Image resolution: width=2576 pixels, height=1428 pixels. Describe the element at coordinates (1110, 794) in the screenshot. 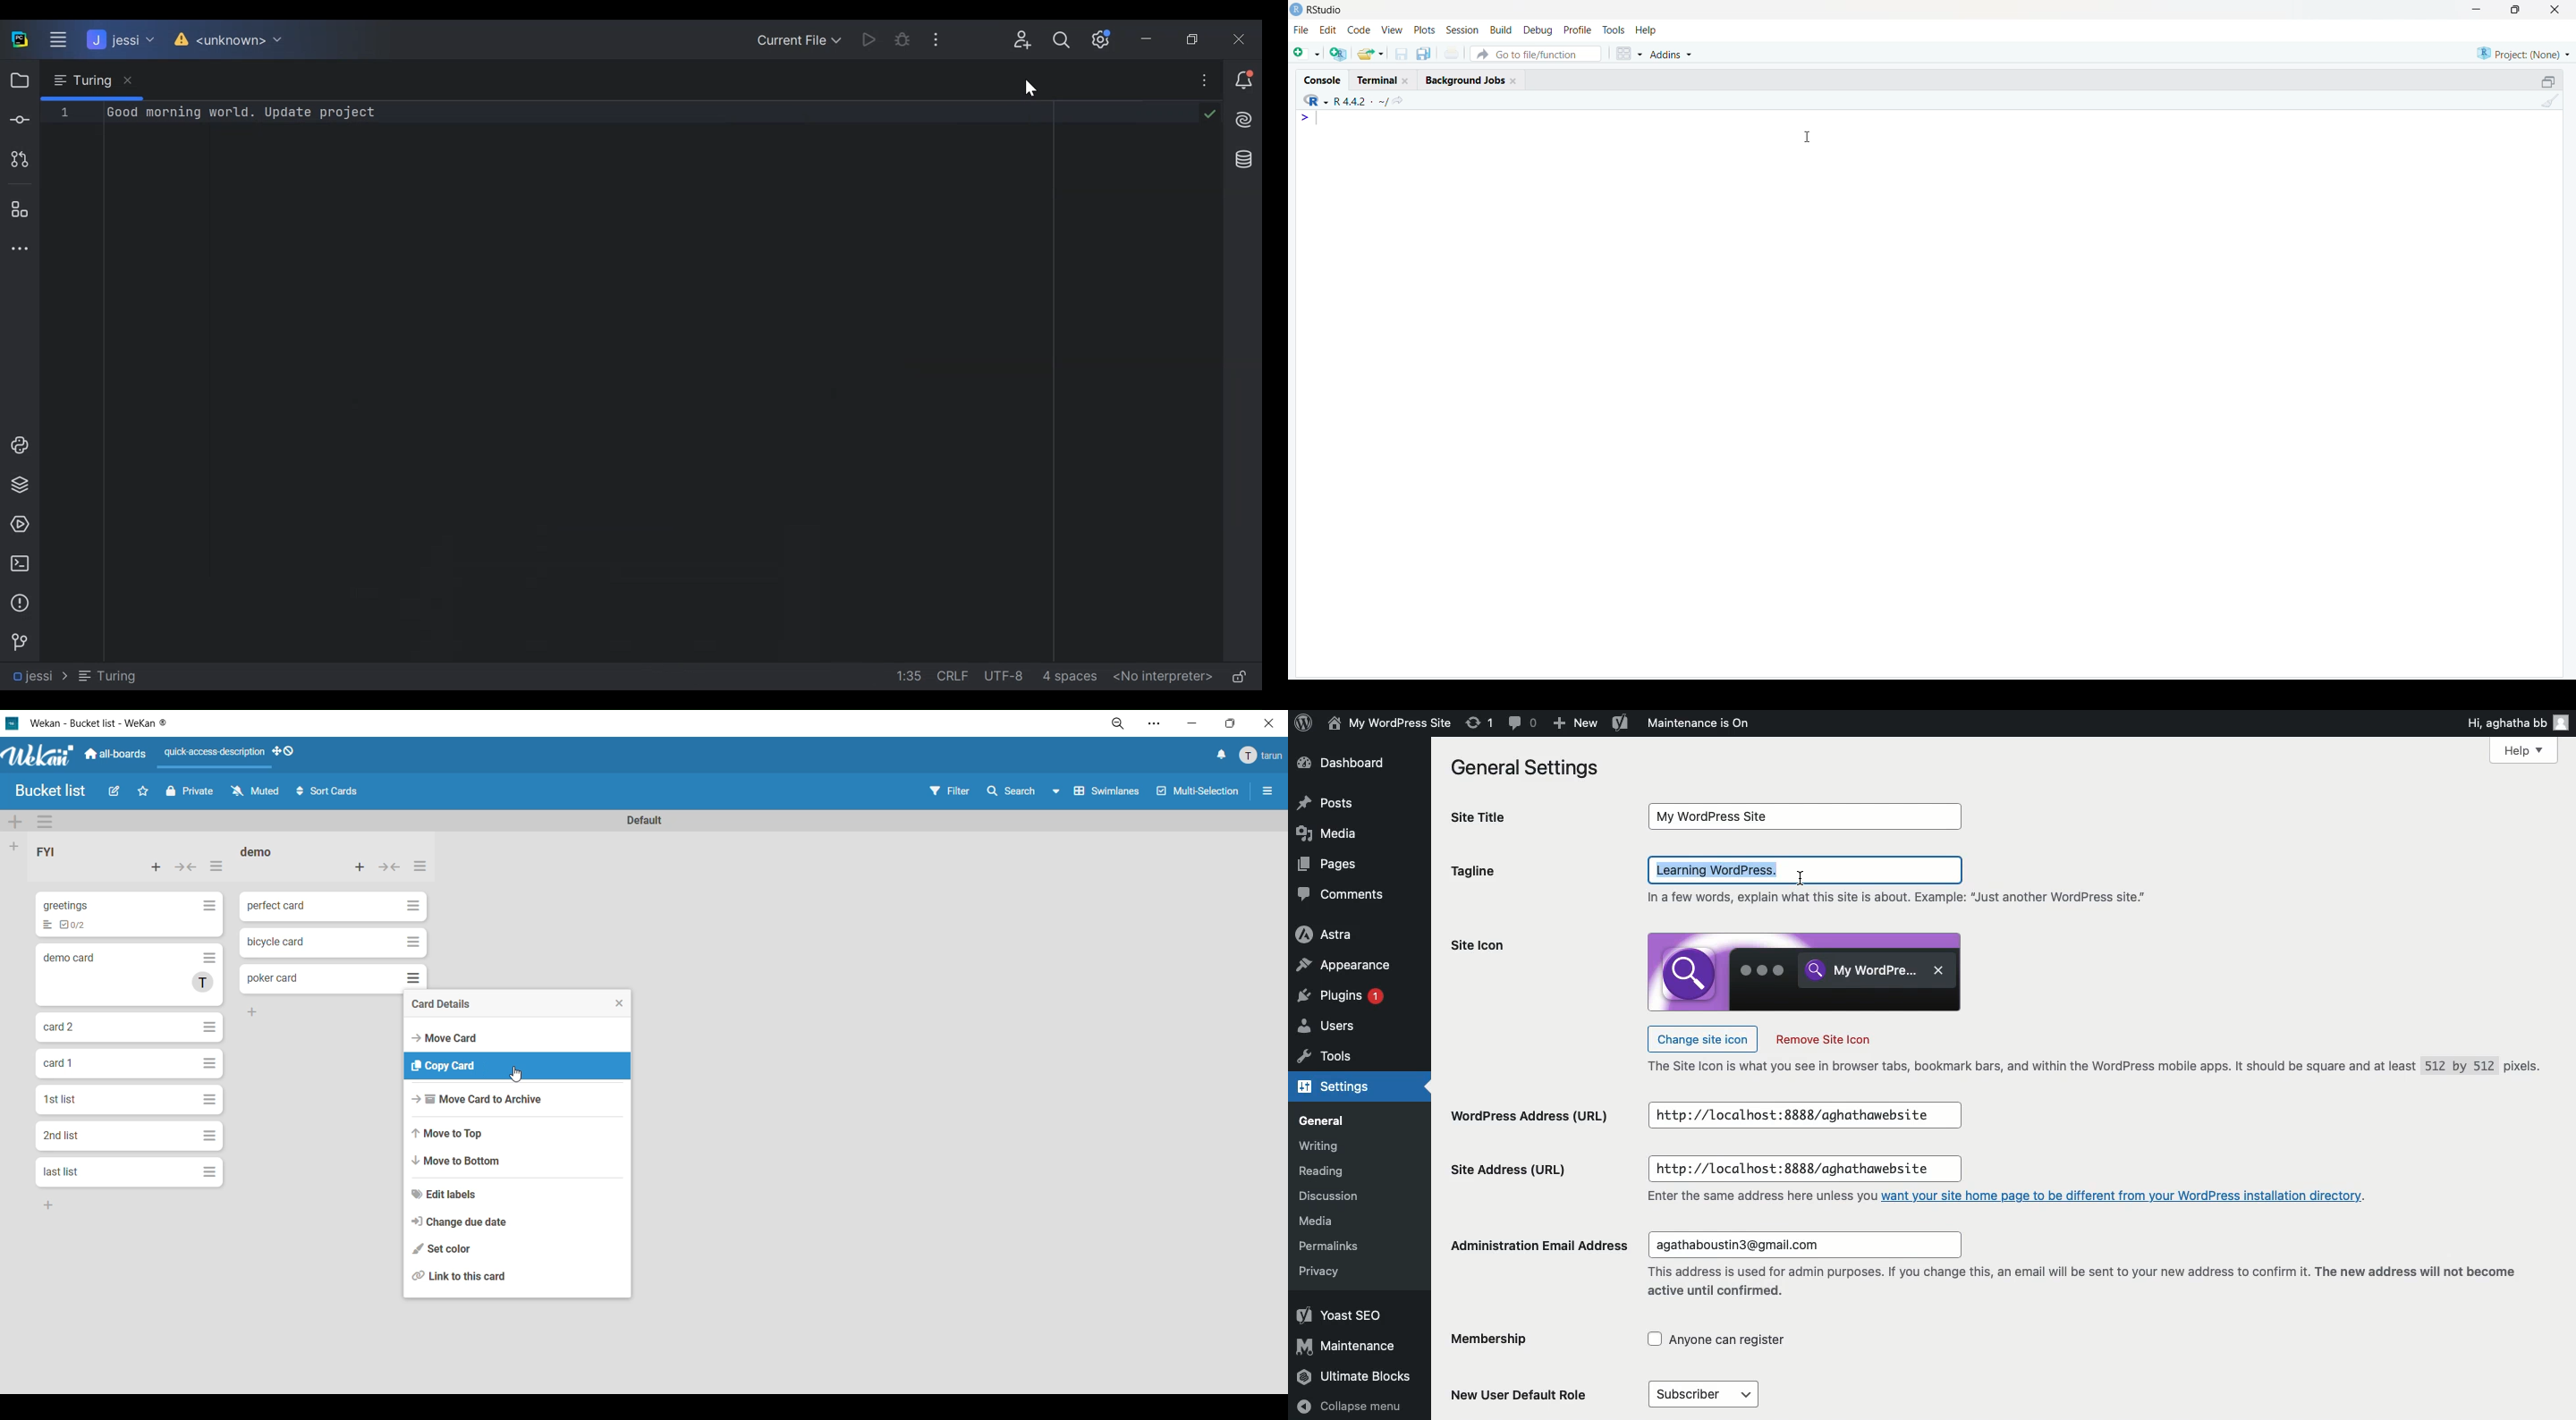

I see `swimlanes` at that location.